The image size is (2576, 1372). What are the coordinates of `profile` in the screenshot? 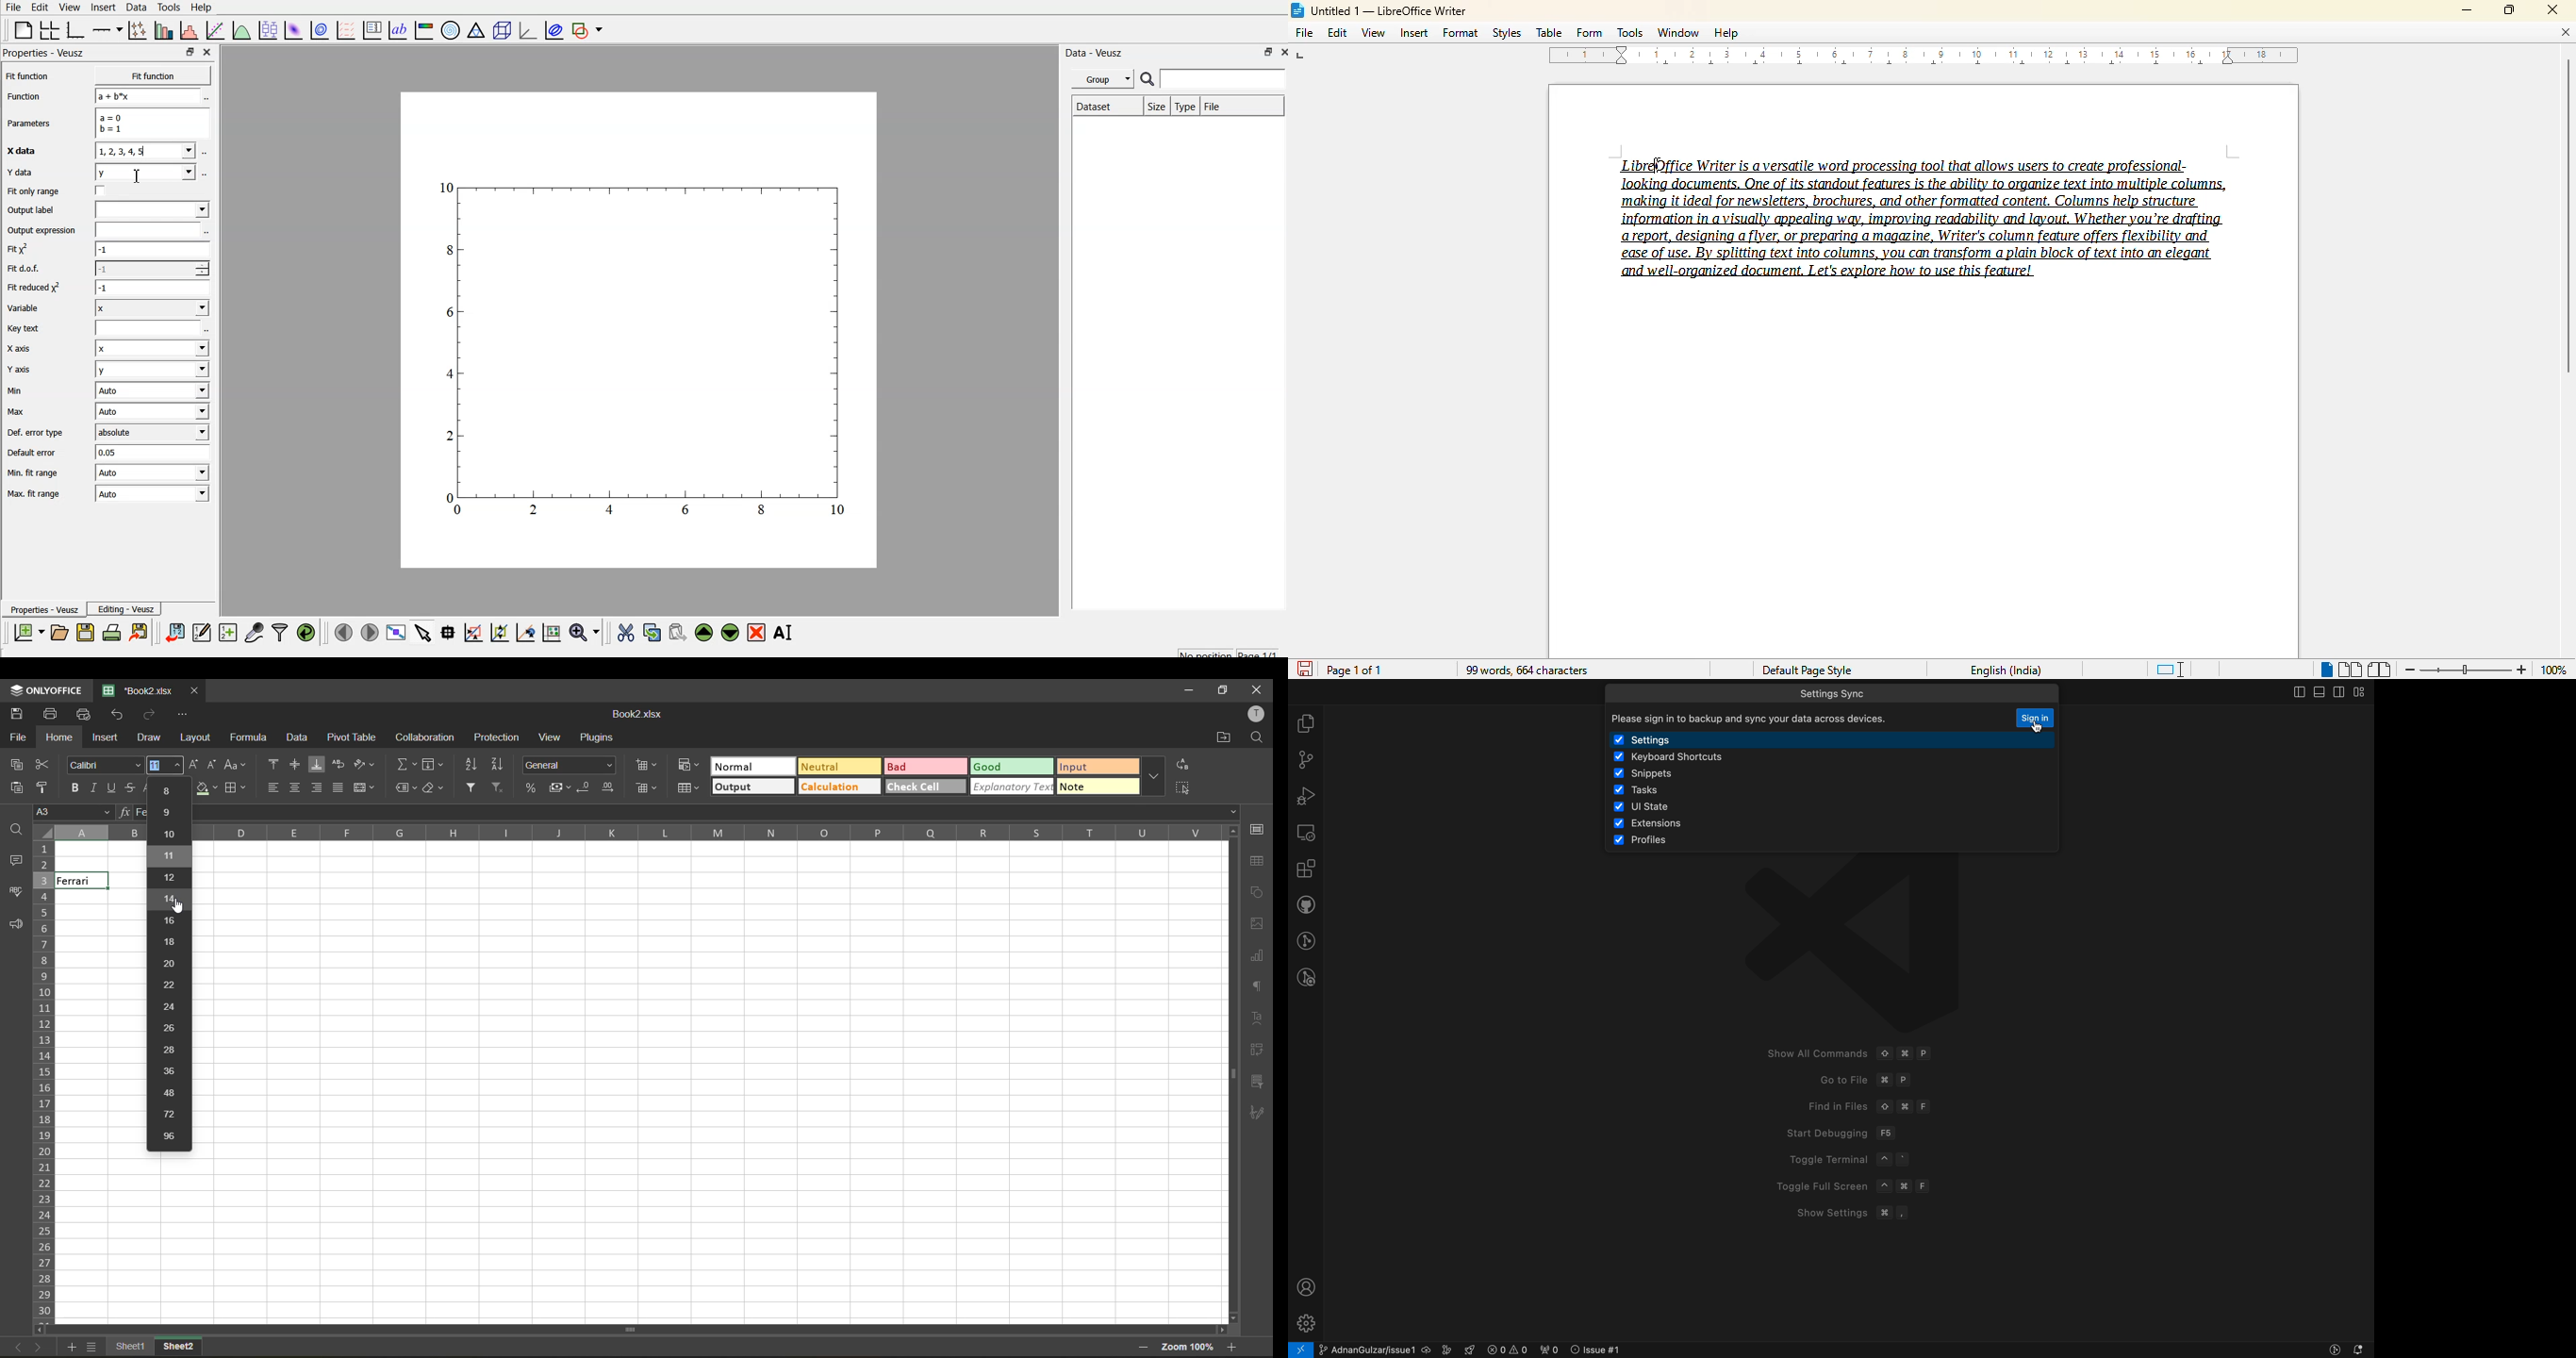 It's located at (1307, 1286).